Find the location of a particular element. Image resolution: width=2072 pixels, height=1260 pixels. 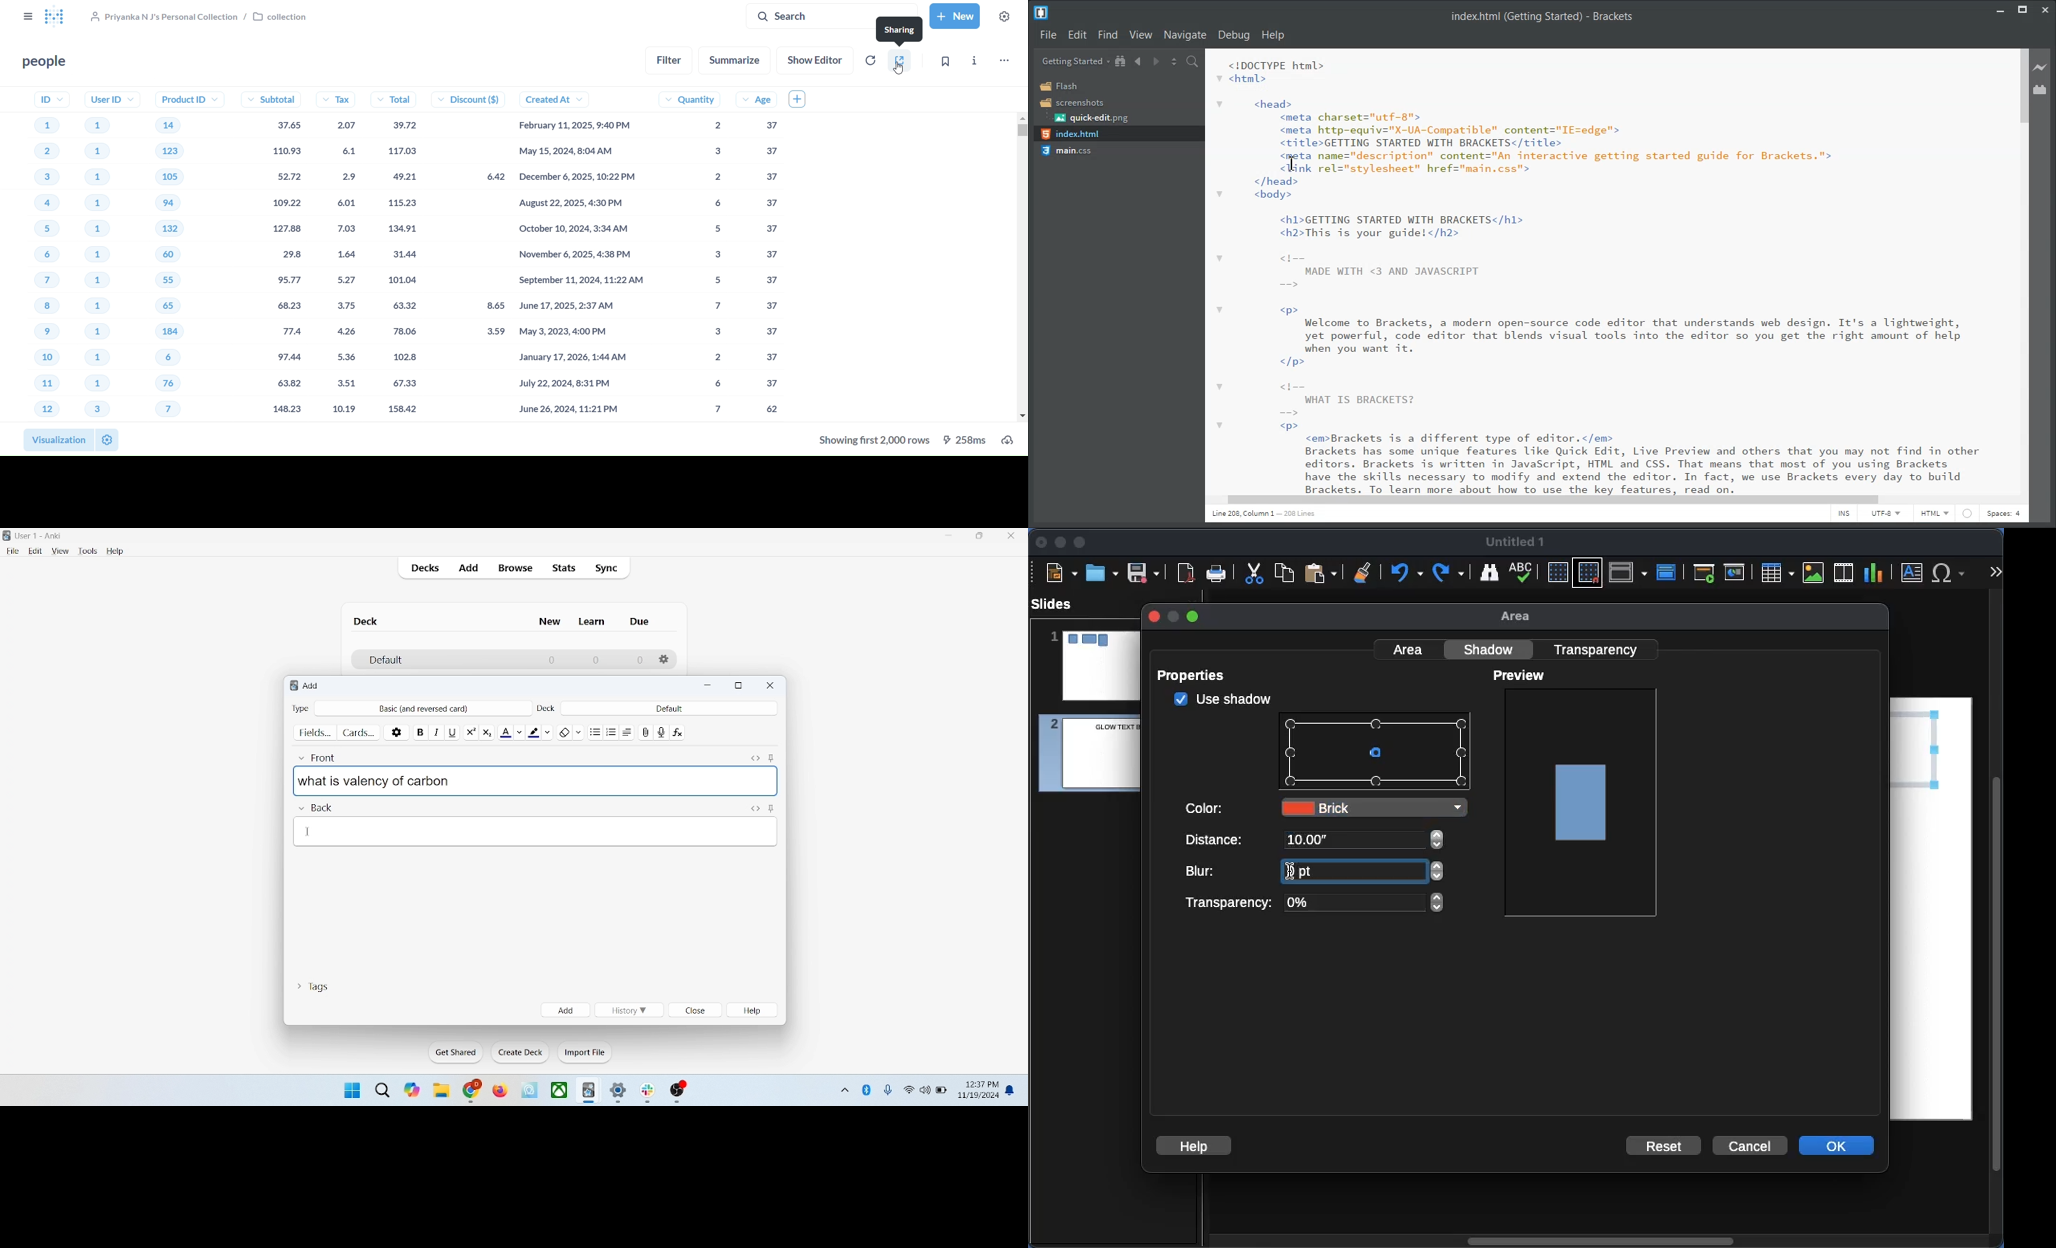

close sidebars is located at coordinates (28, 17).